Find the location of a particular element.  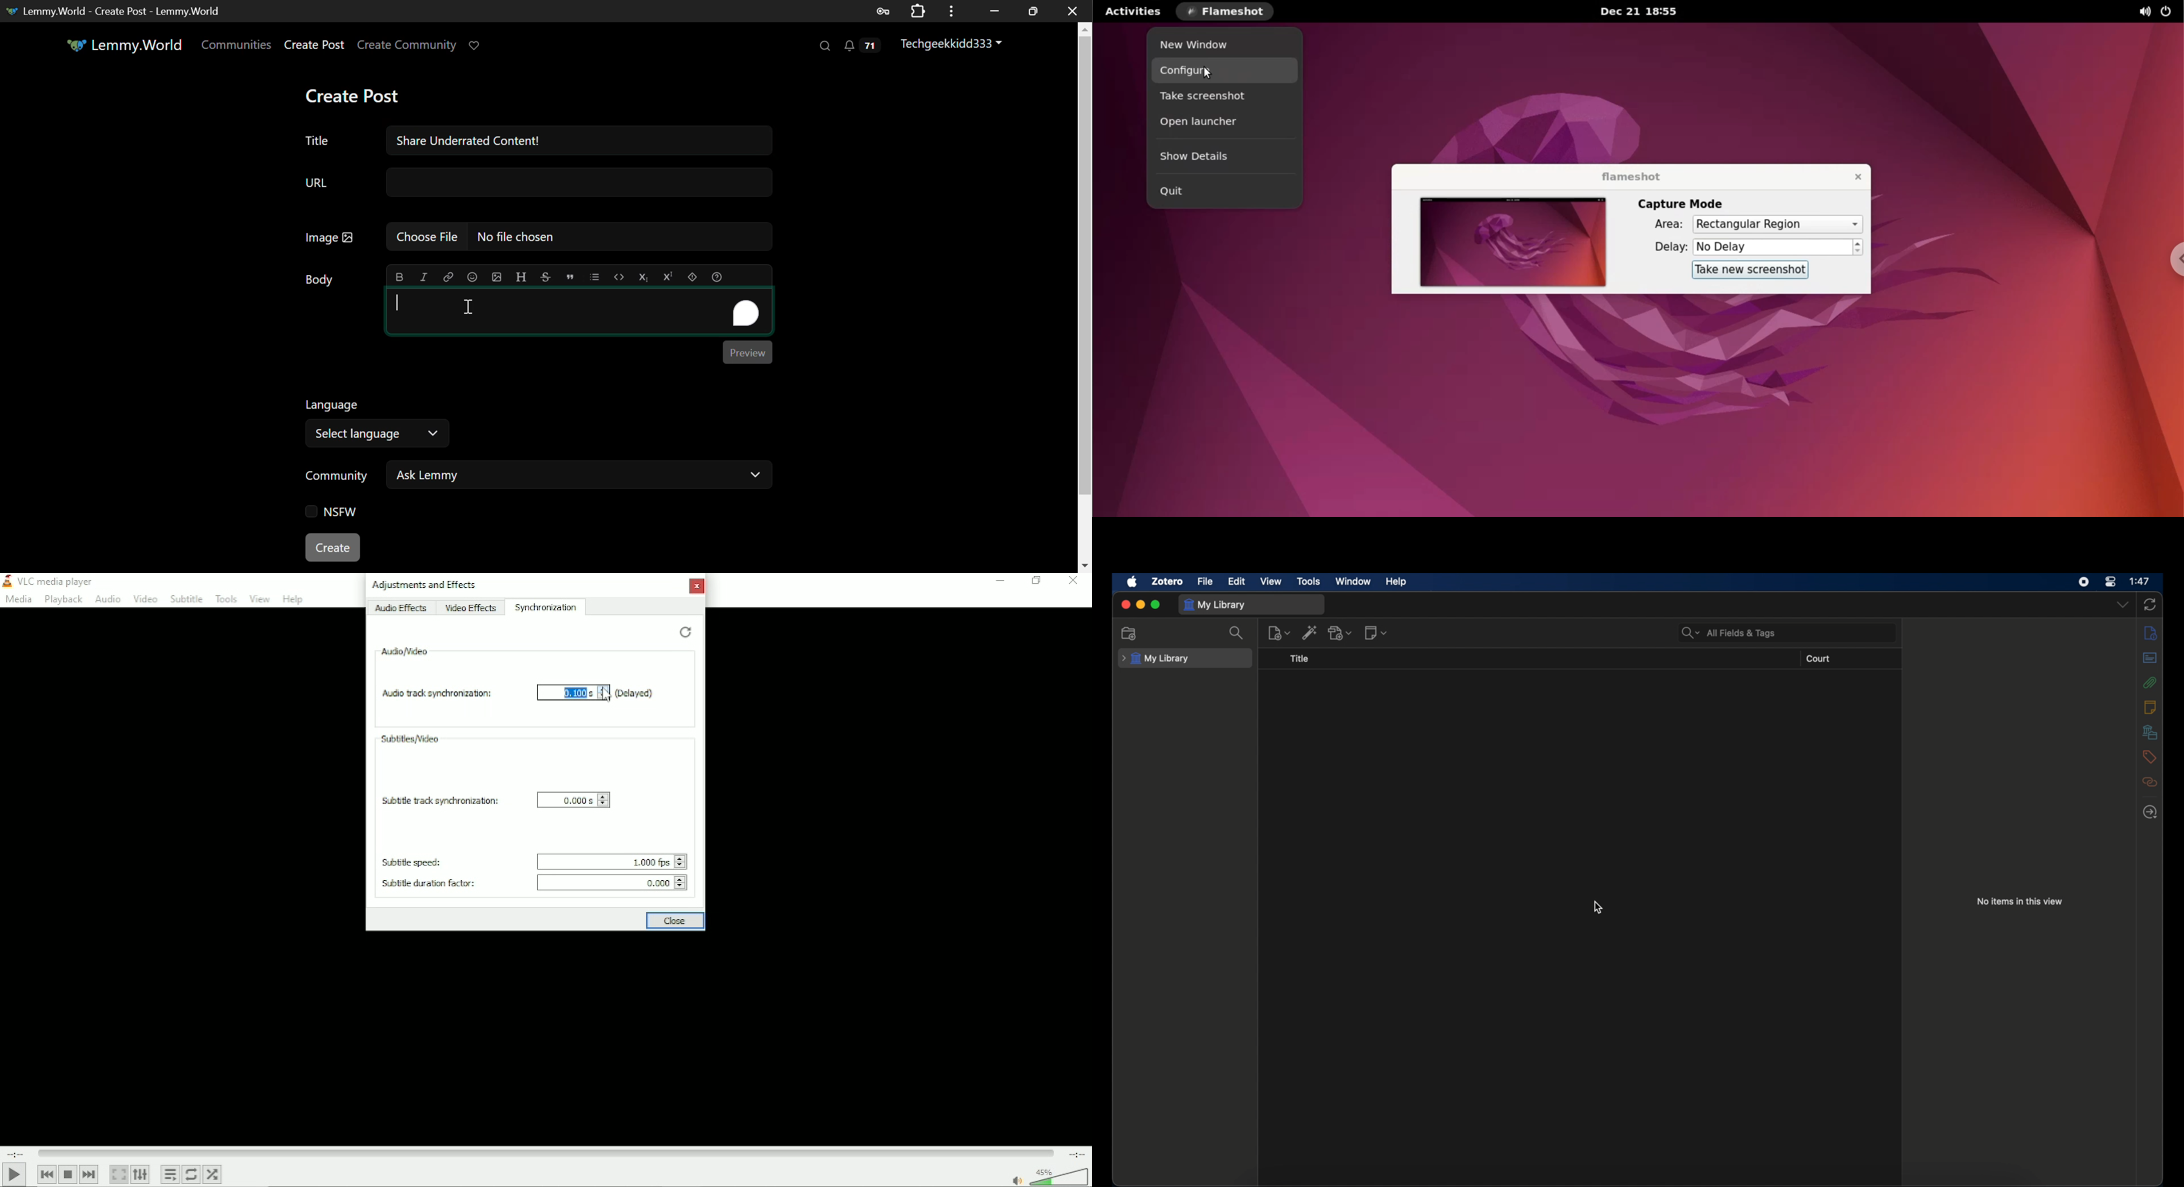

dropdown is located at coordinates (2123, 605).